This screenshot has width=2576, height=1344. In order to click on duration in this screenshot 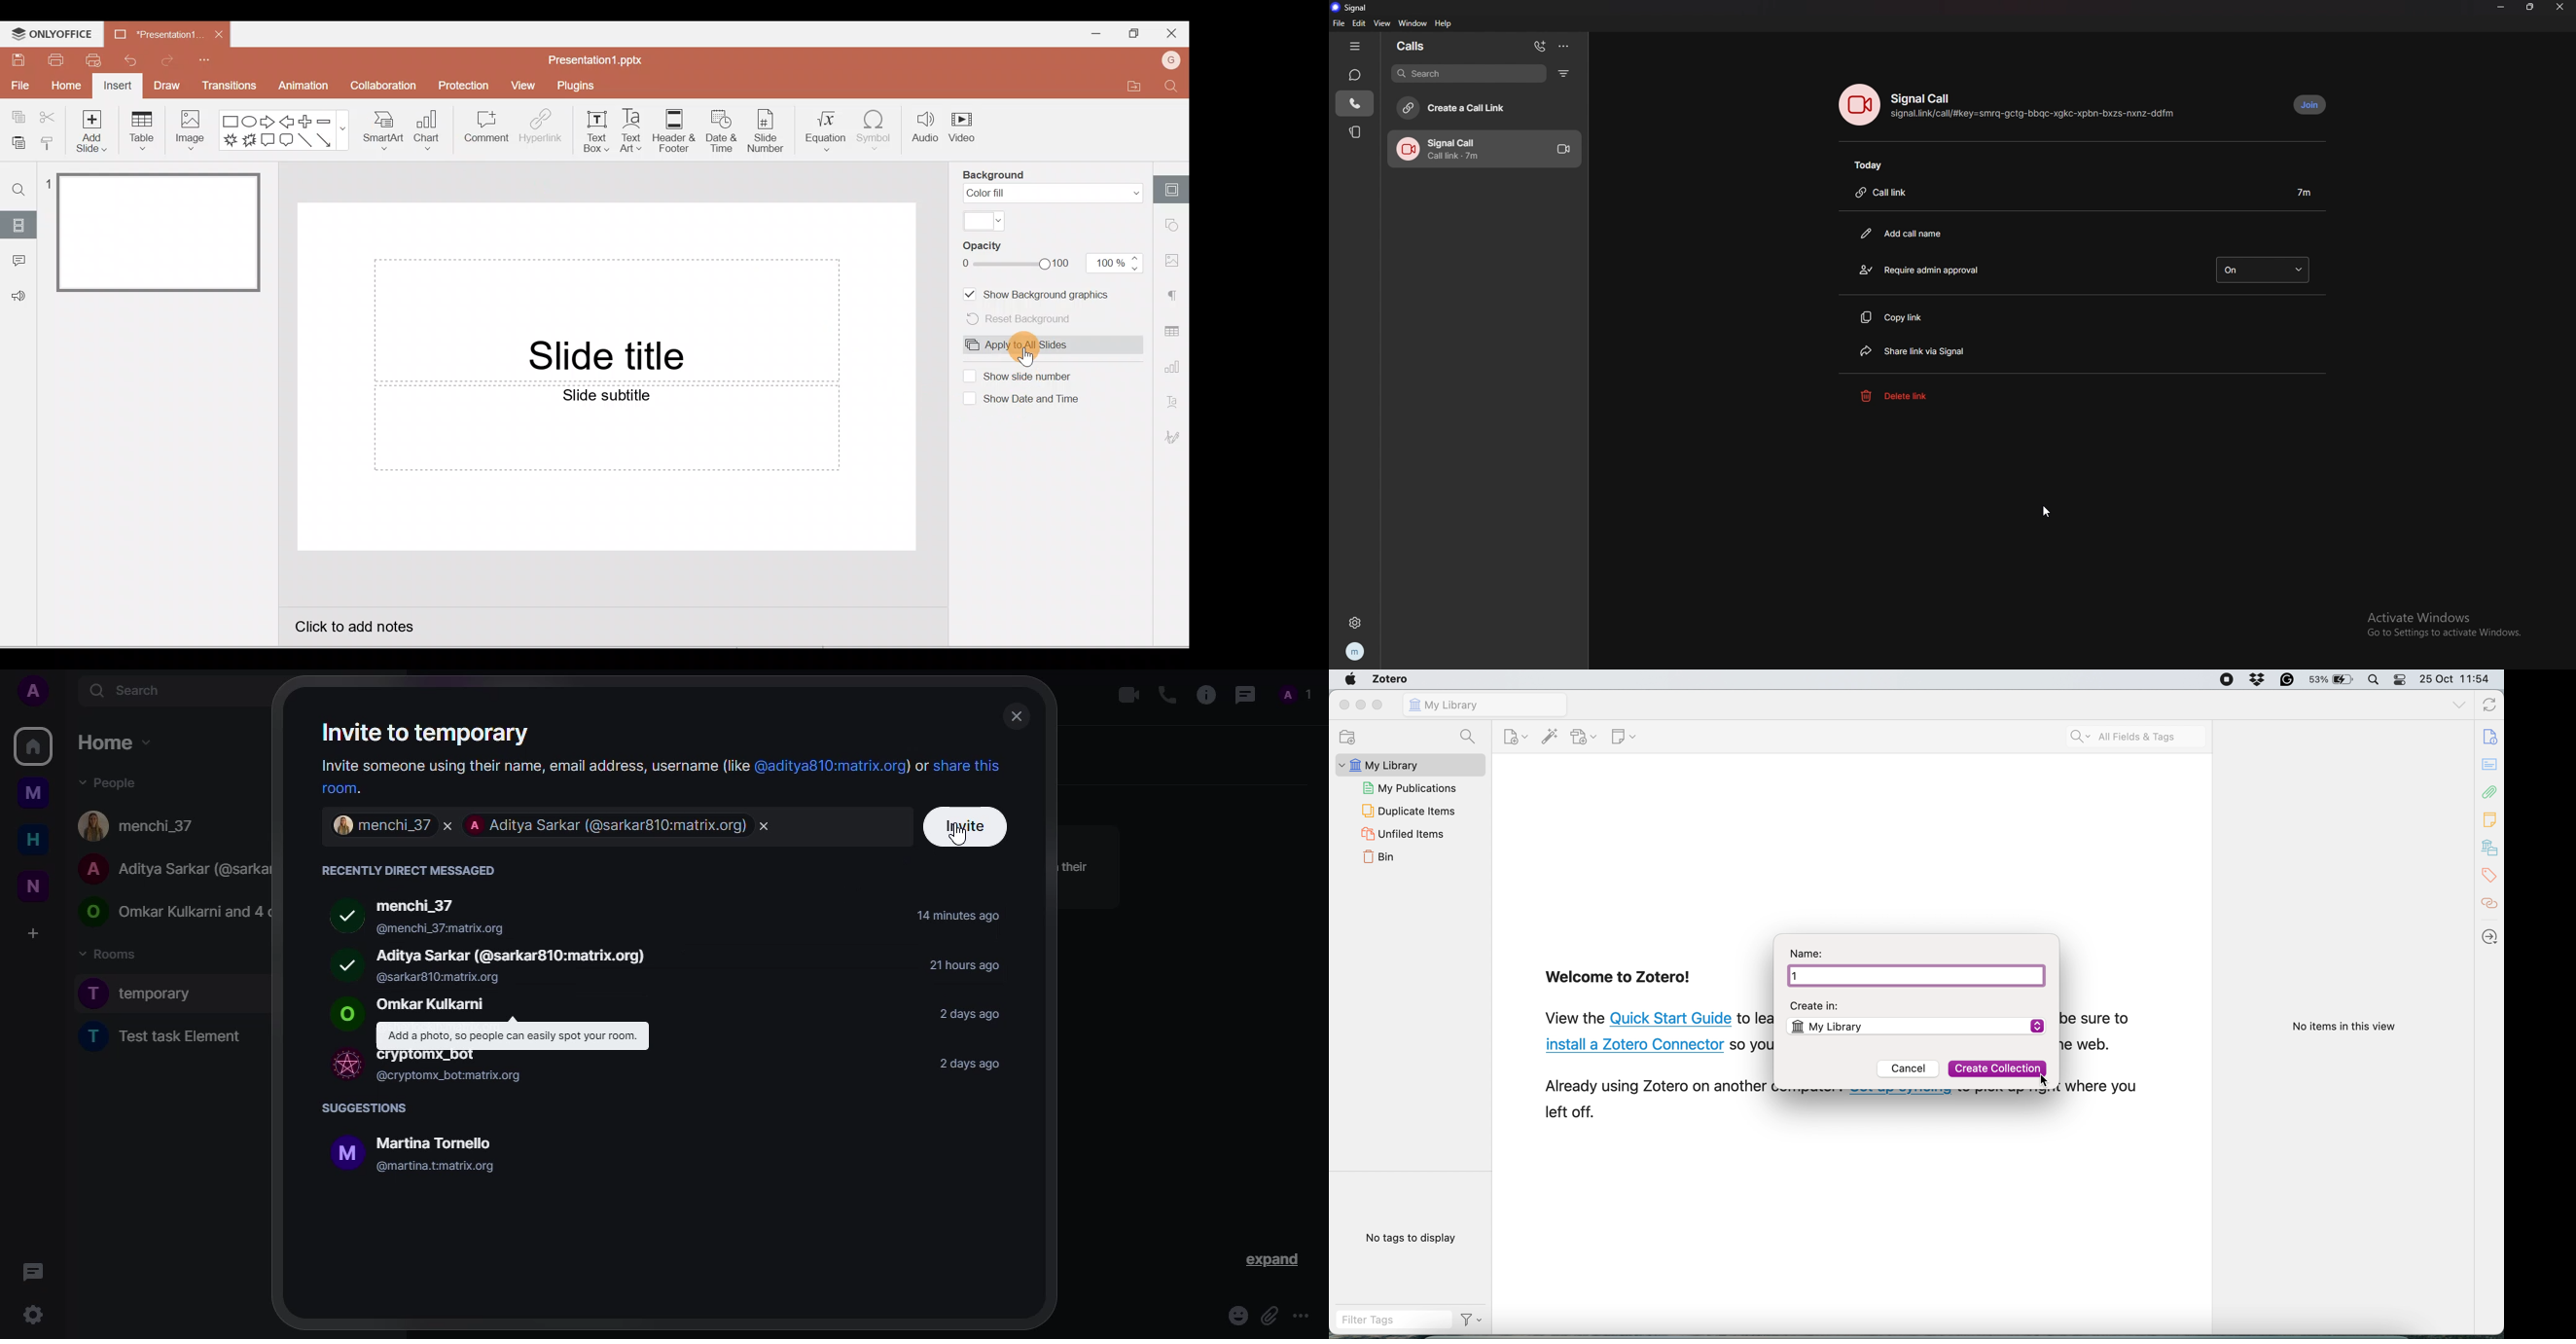, I will do `click(2304, 192)`.